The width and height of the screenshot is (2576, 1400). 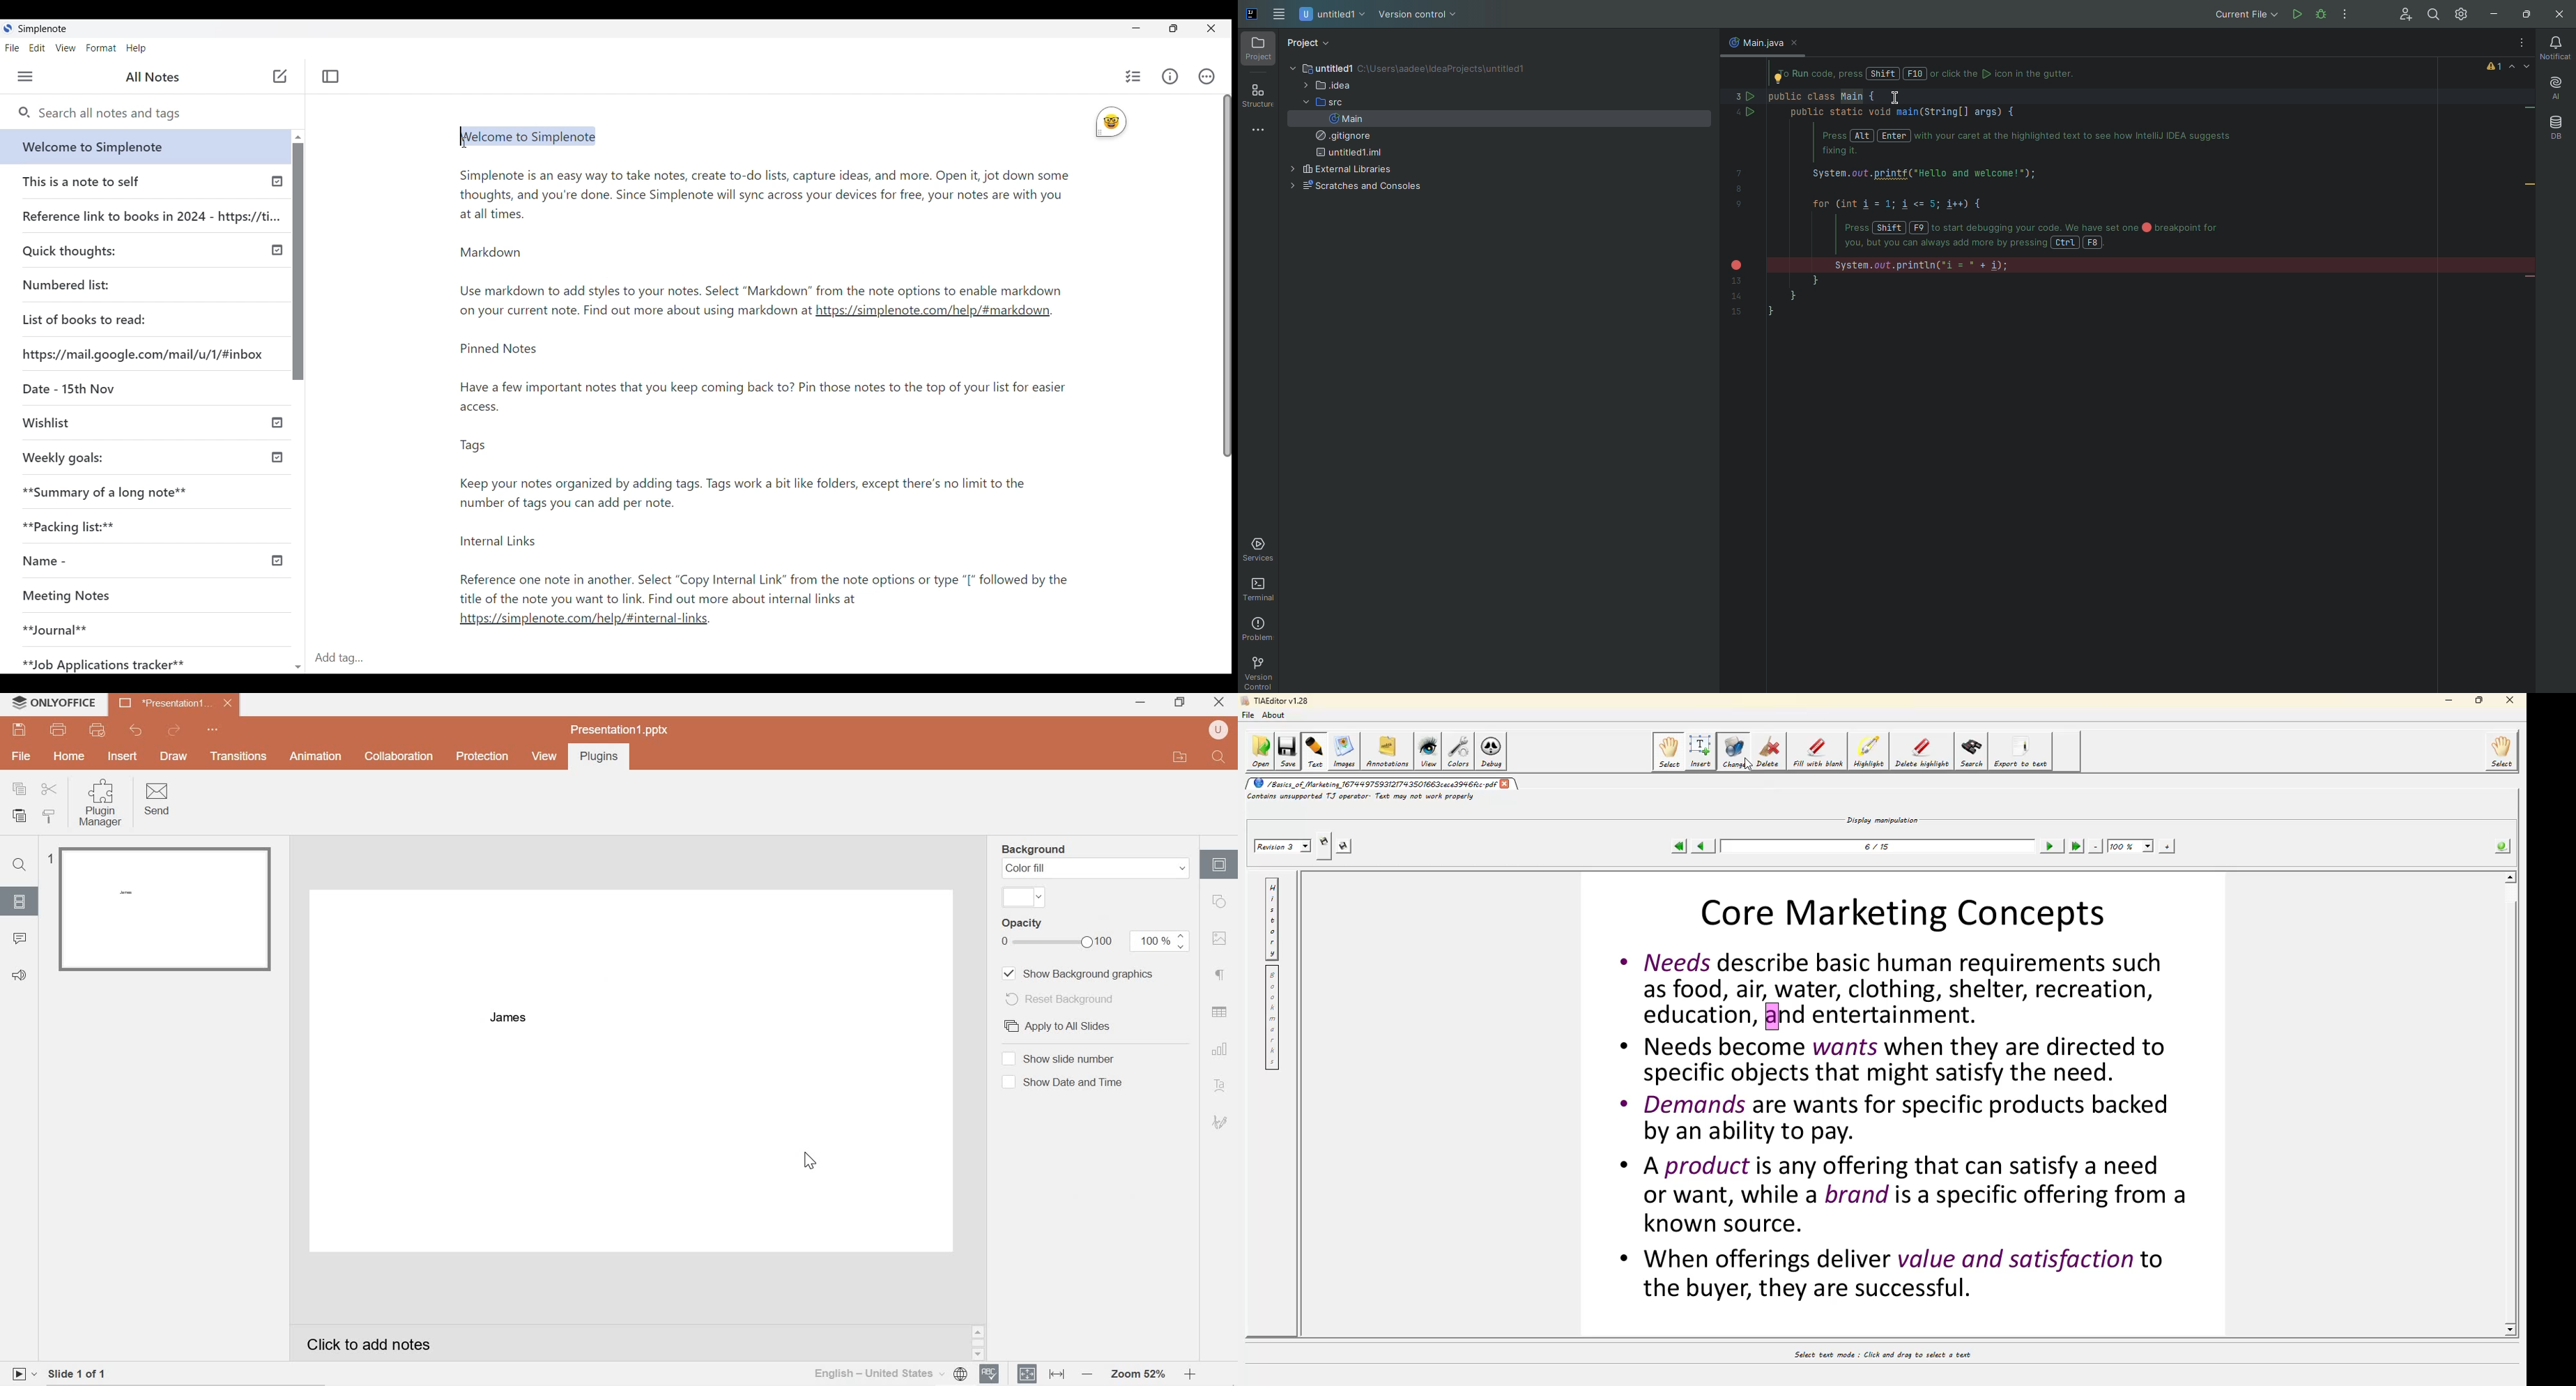 What do you see at coordinates (102, 730) in the screenshot?
I see `quick print` at bounding box center [102, 730].